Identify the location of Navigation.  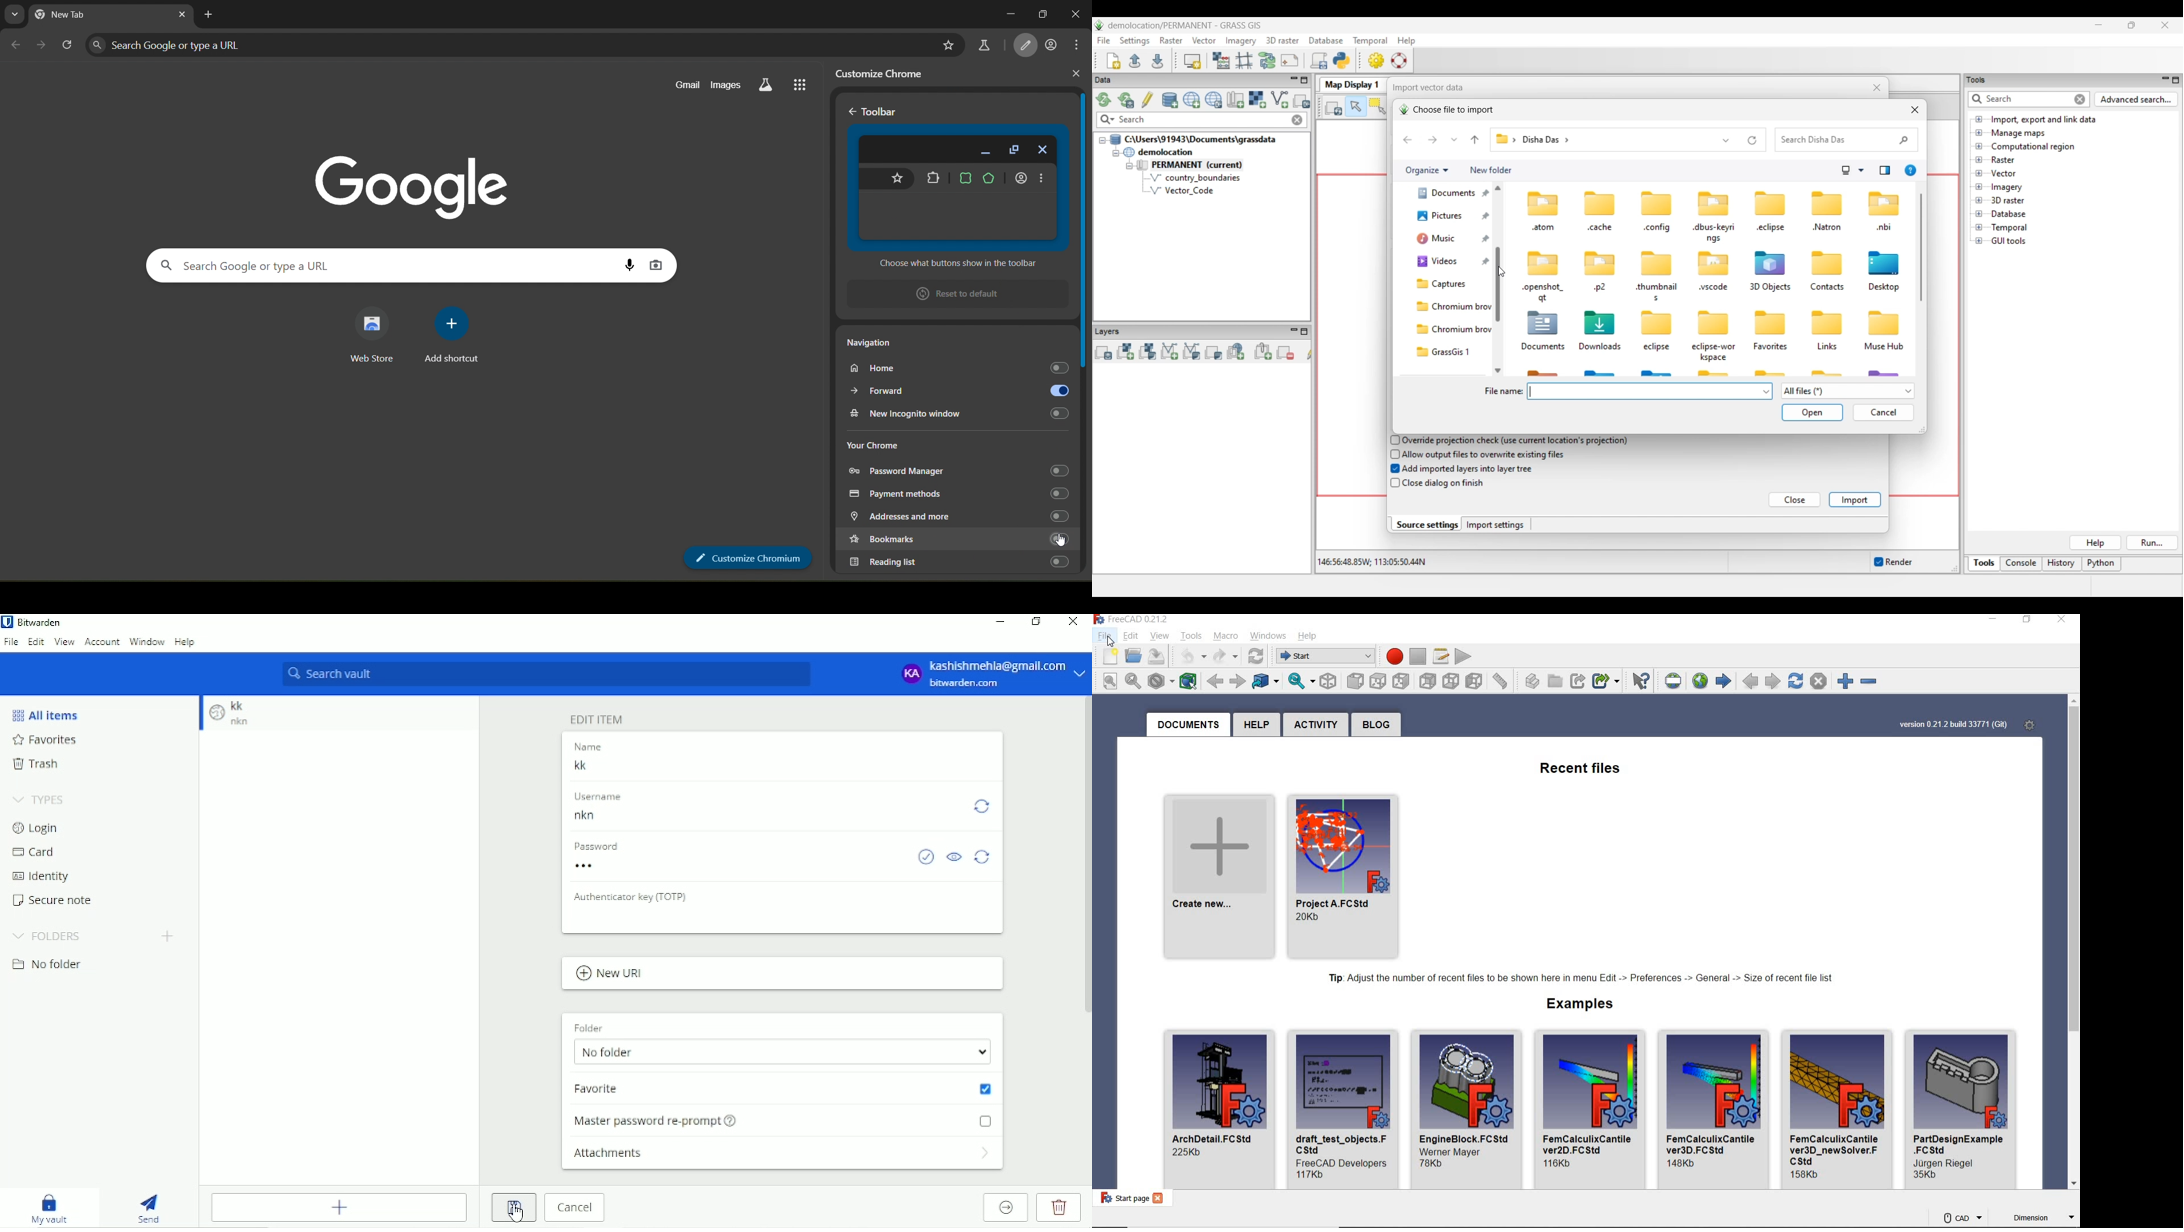
(874, 345).